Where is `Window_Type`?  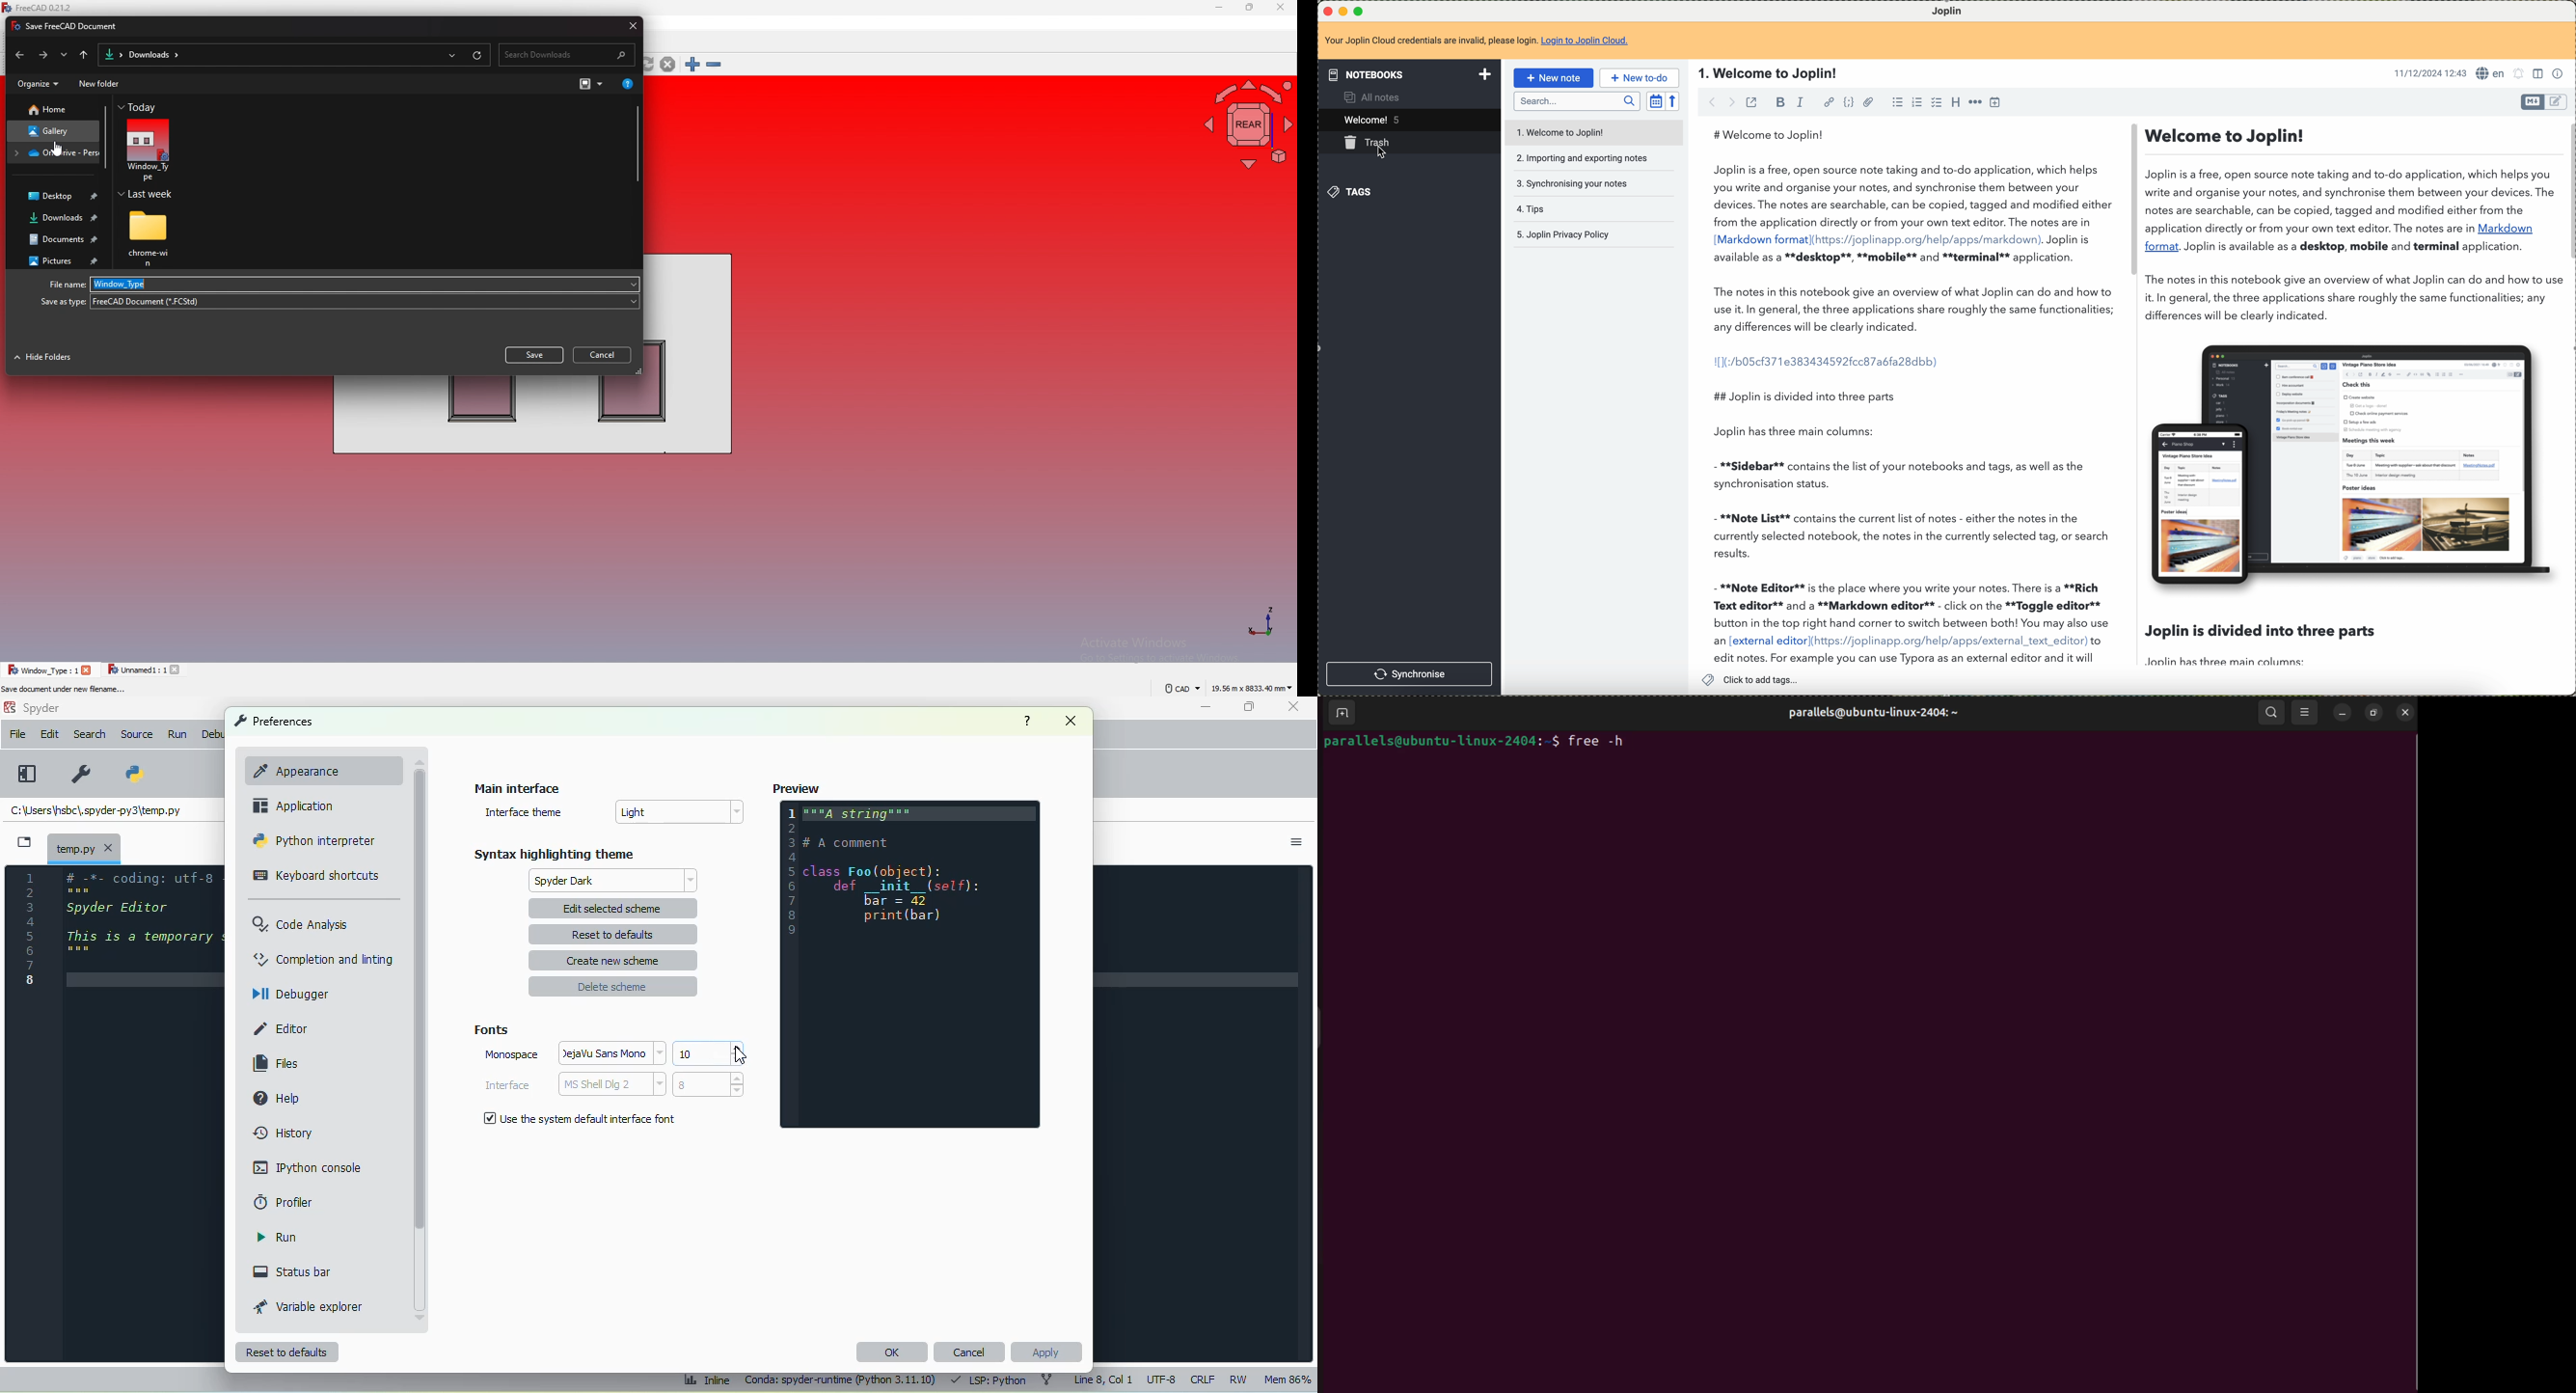 Window_Type is located at coordinates (148, 151).